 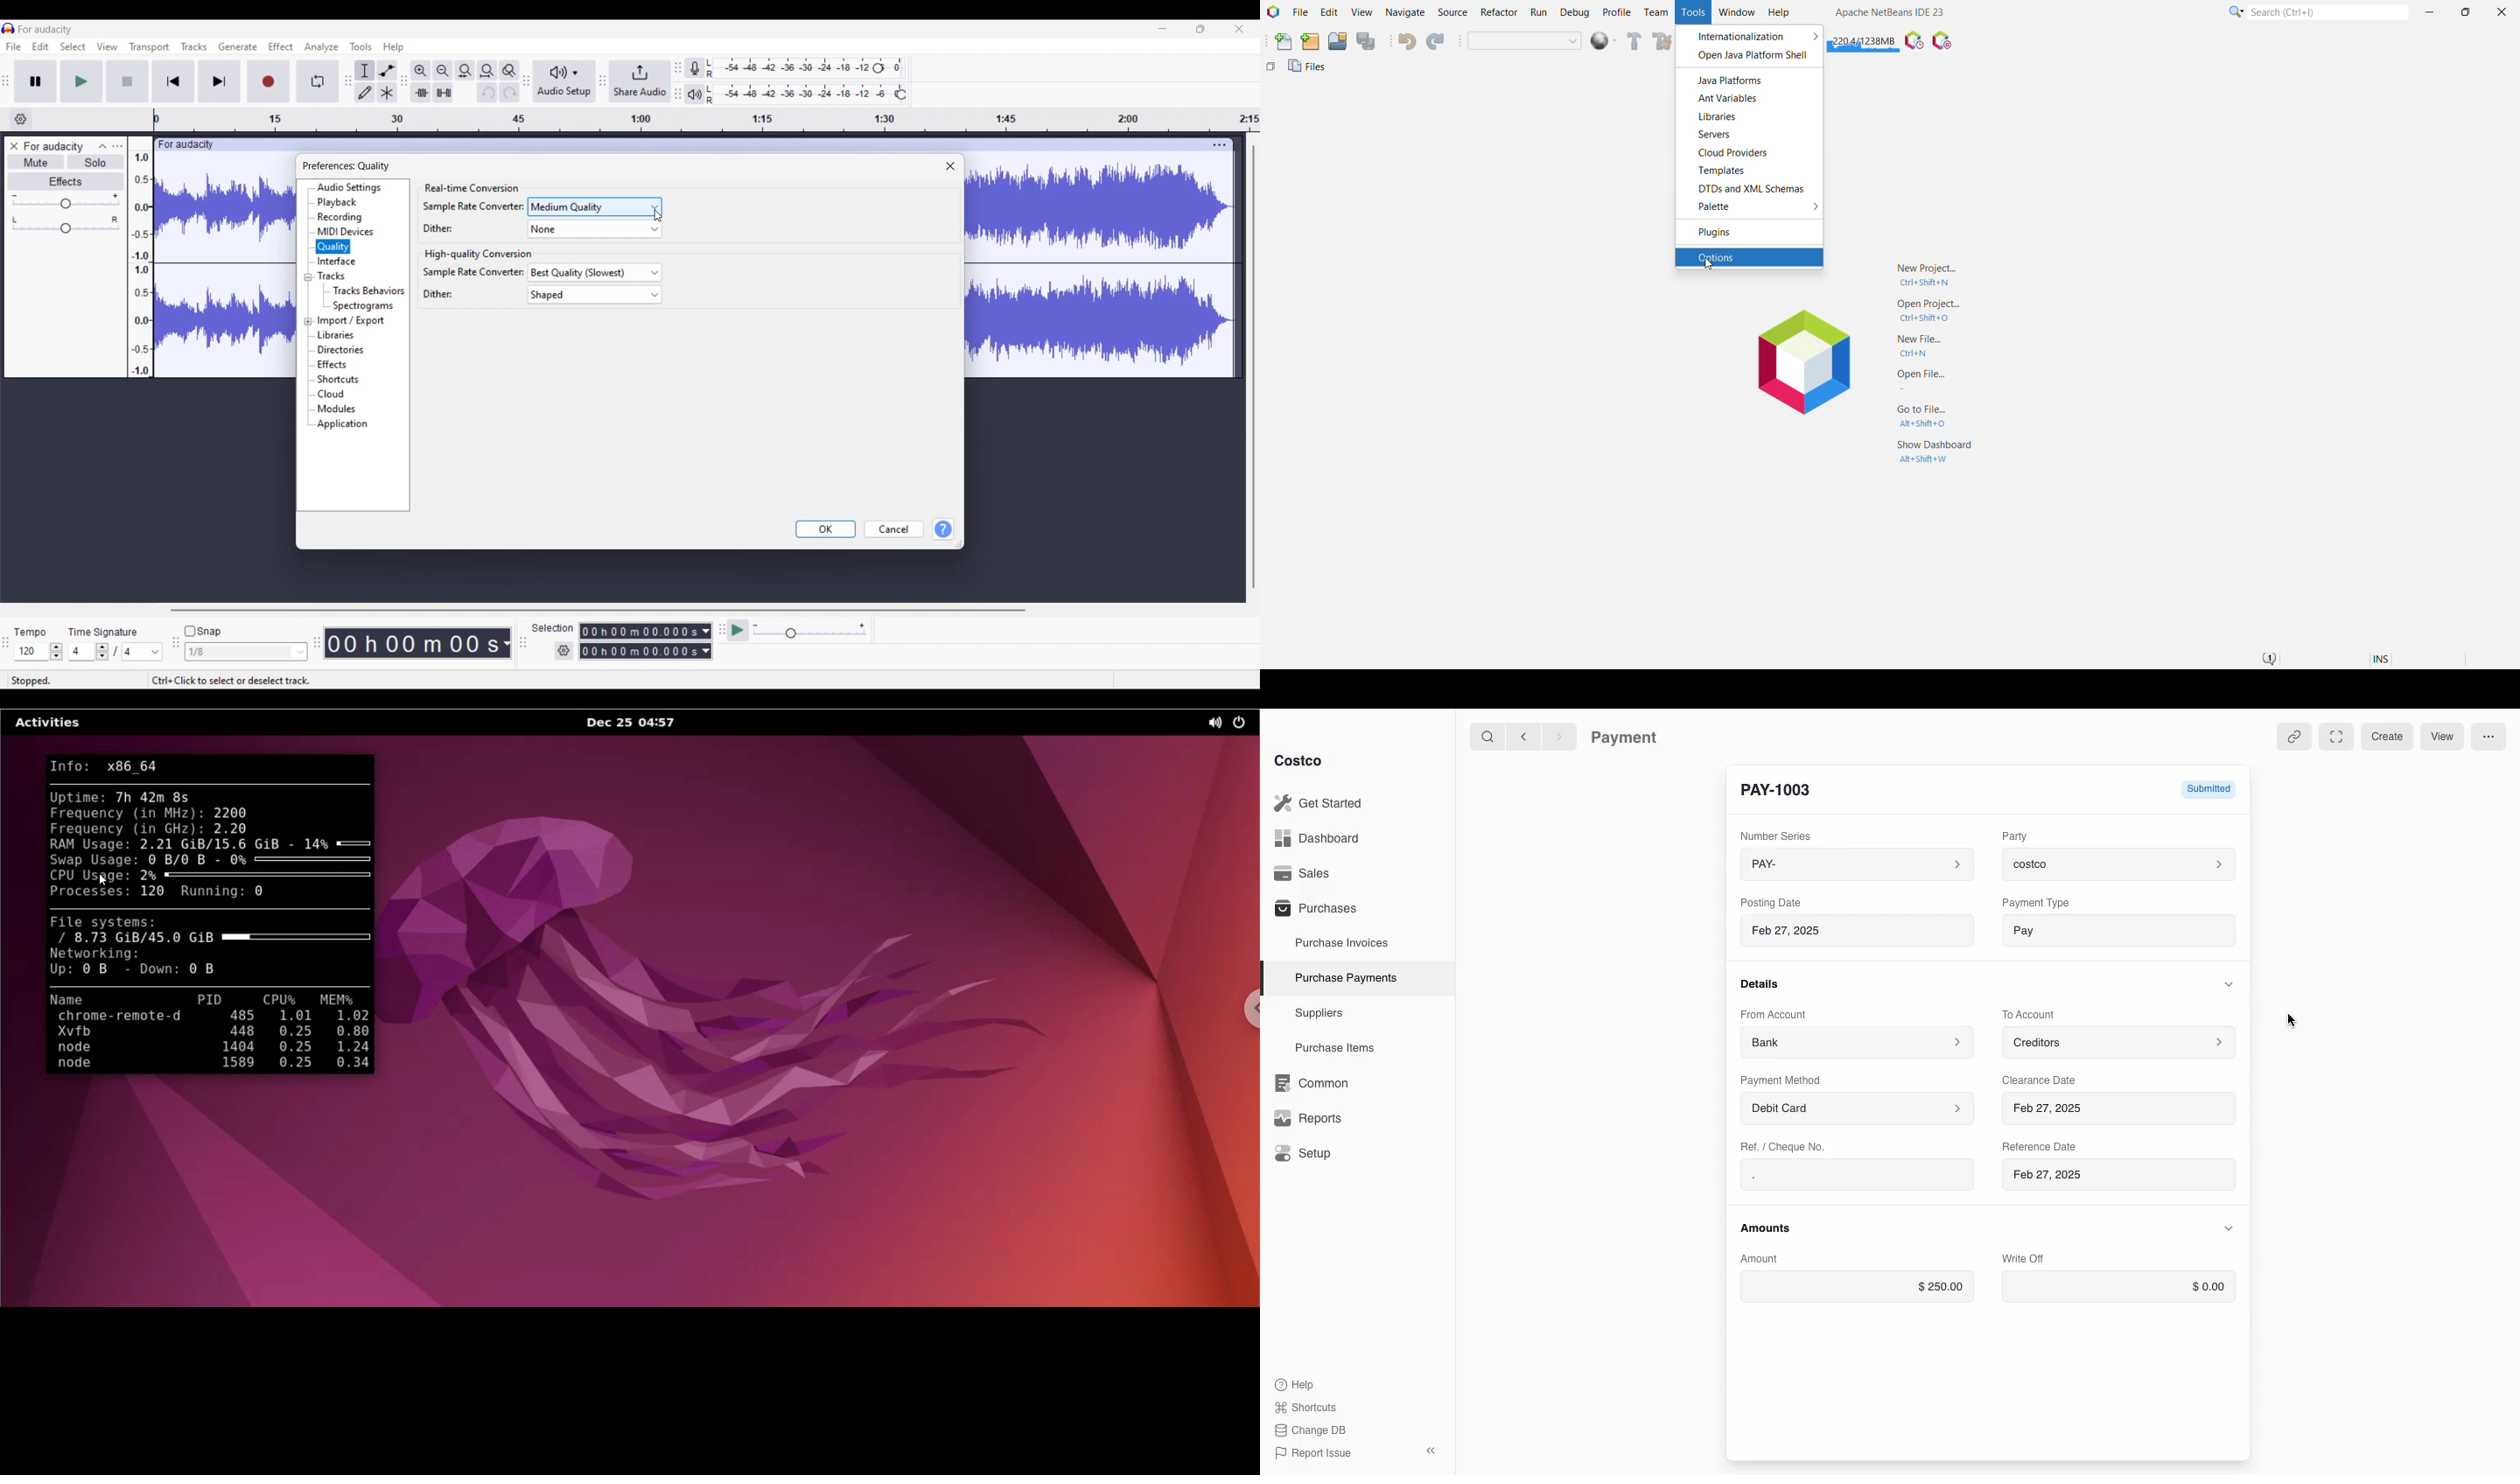 What do you see at coordinates (553, 628) in the screenshot?
I see `Indicates options to select measurement` at bounding box center [553, 628].